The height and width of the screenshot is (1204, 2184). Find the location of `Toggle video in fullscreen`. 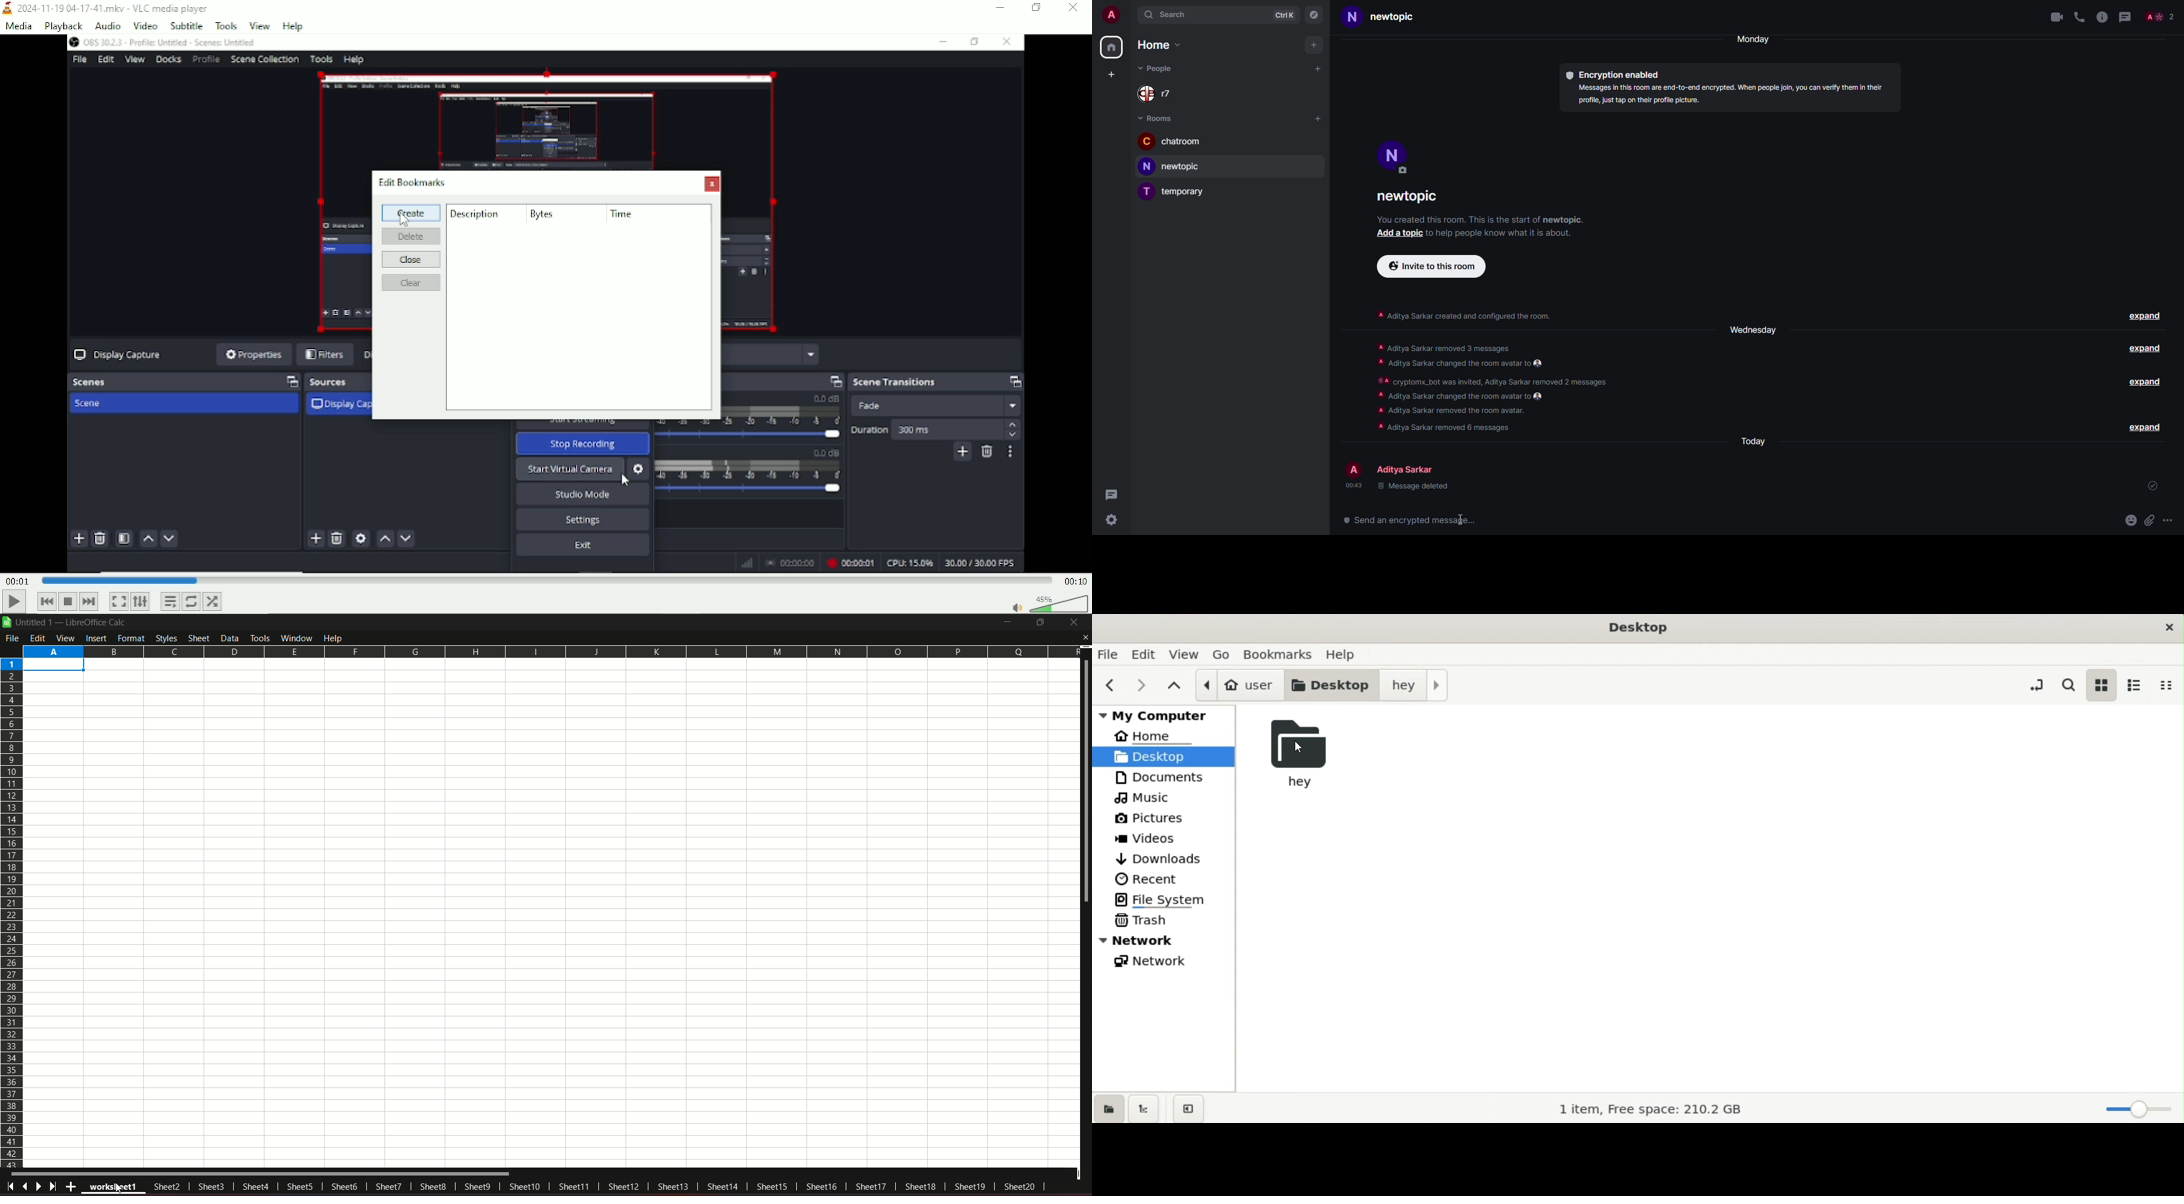

Toggle video in fullscreen is located at coordinates (119, 601).